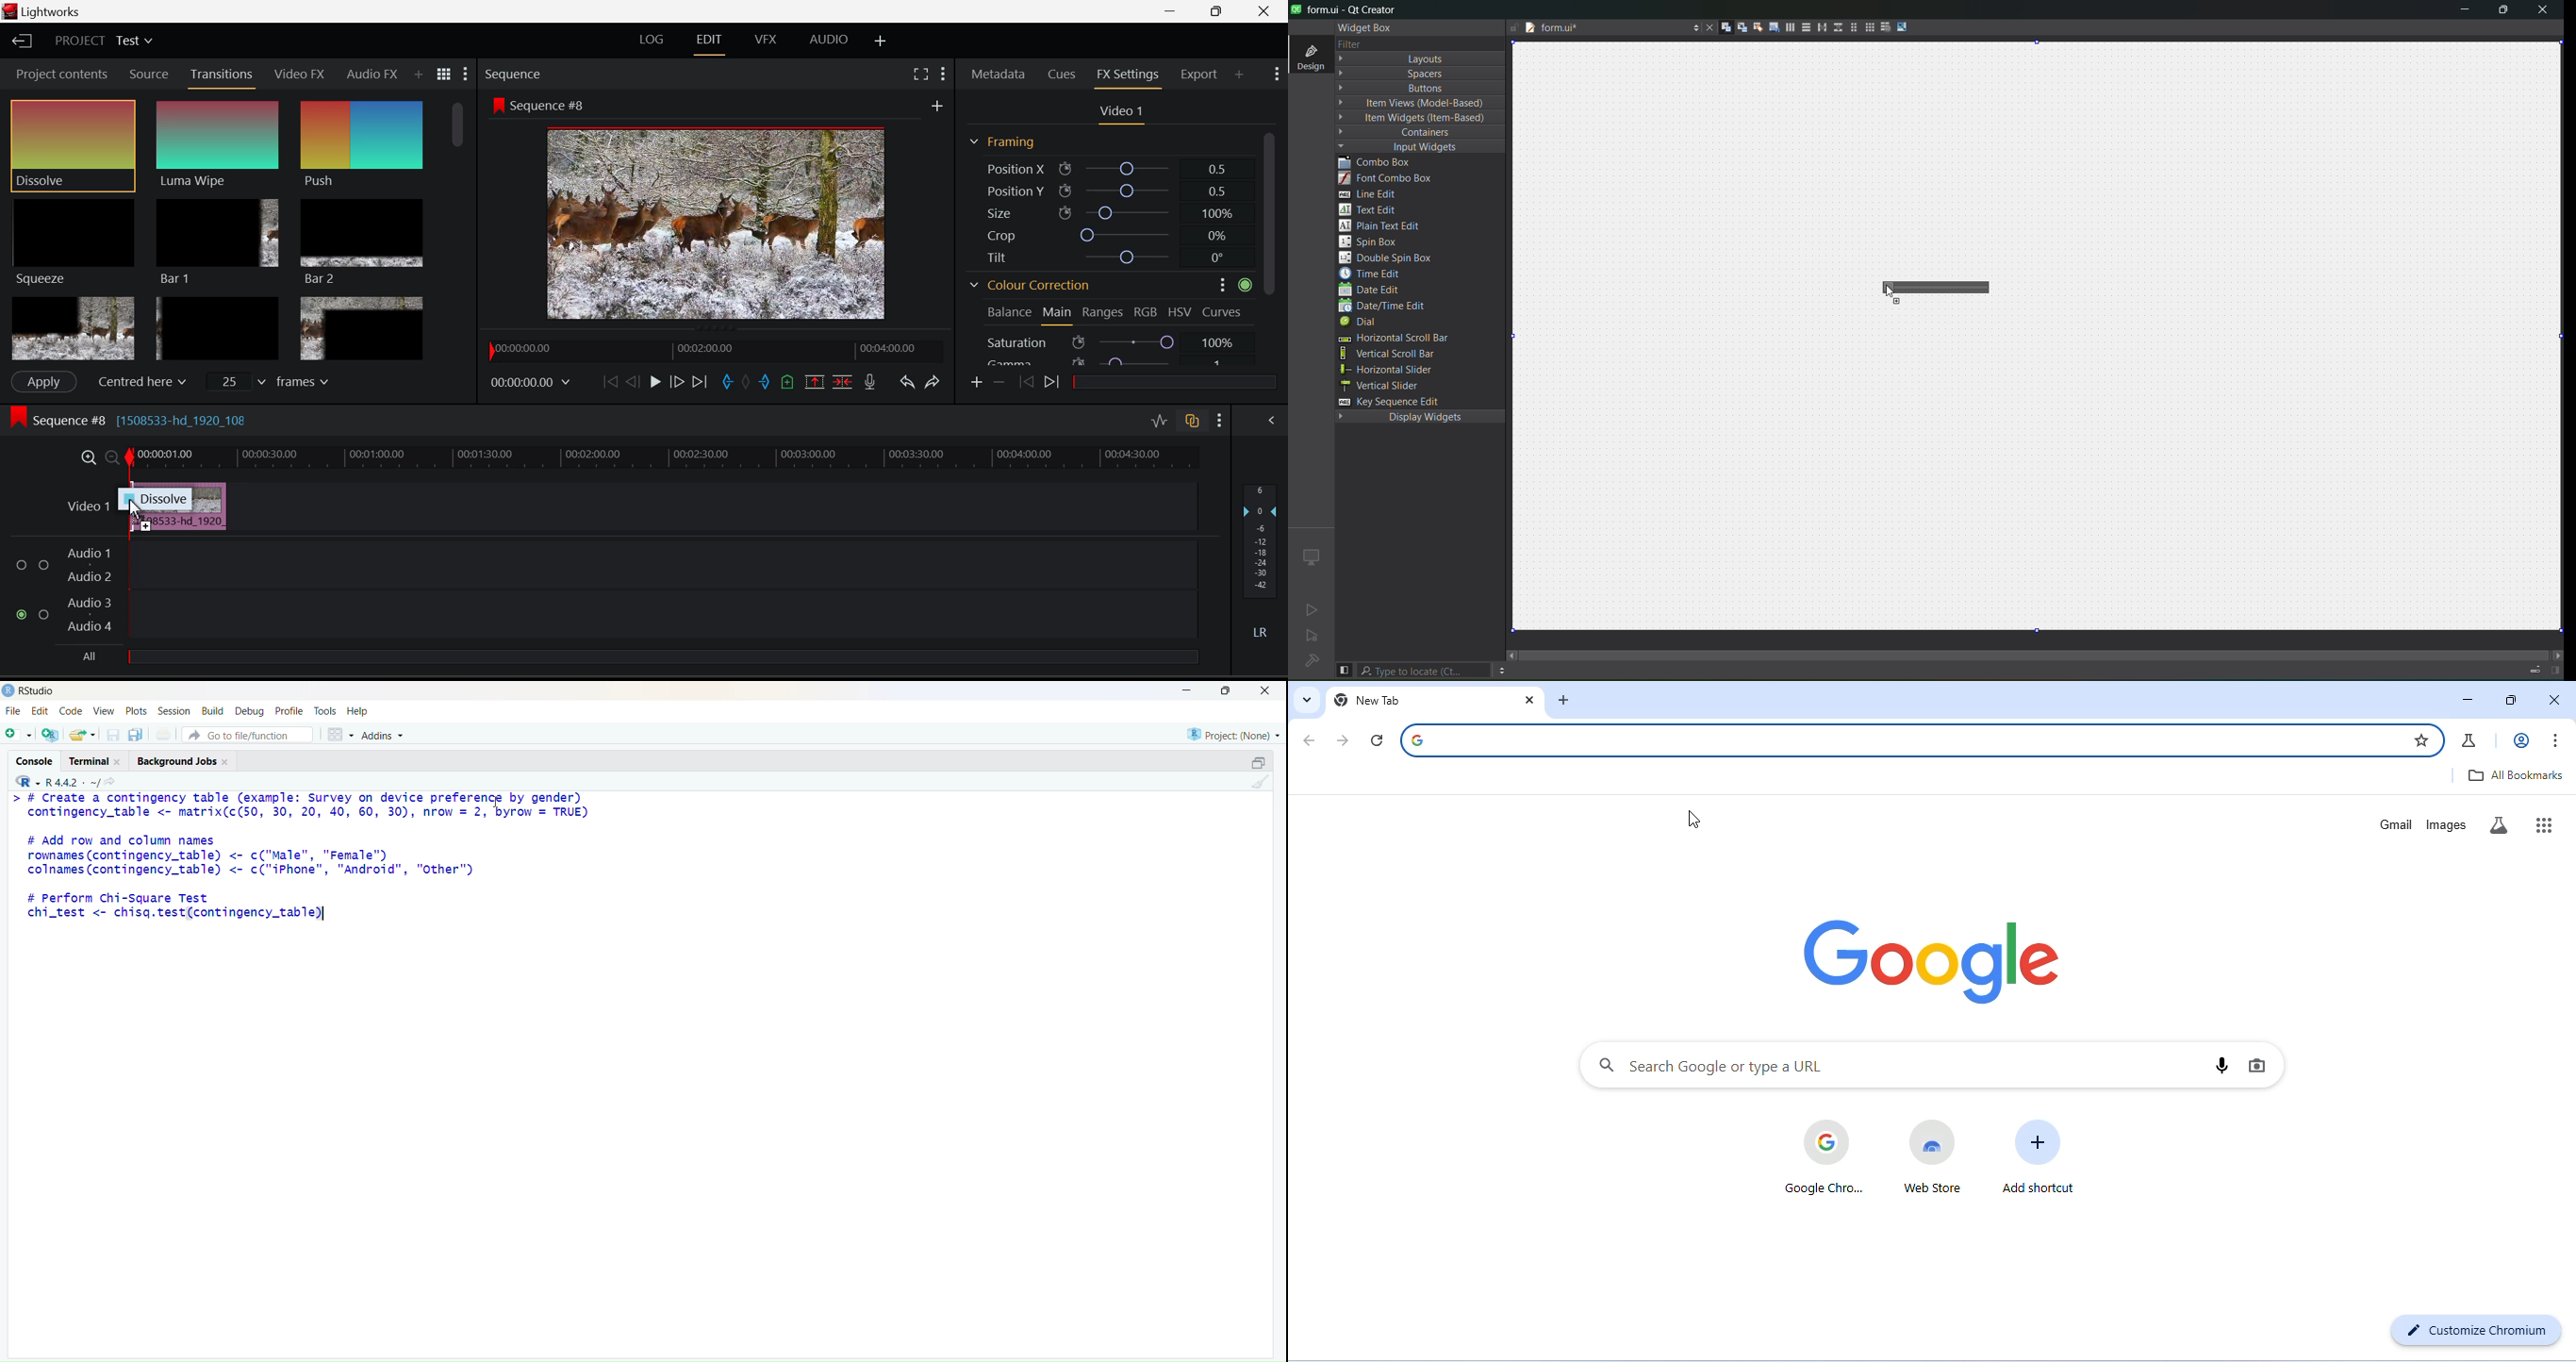 The image size is (2576, 1372). Describe the element at coordinates (661, 617) in the screenshot. I see `Audio Input Field` at that location.